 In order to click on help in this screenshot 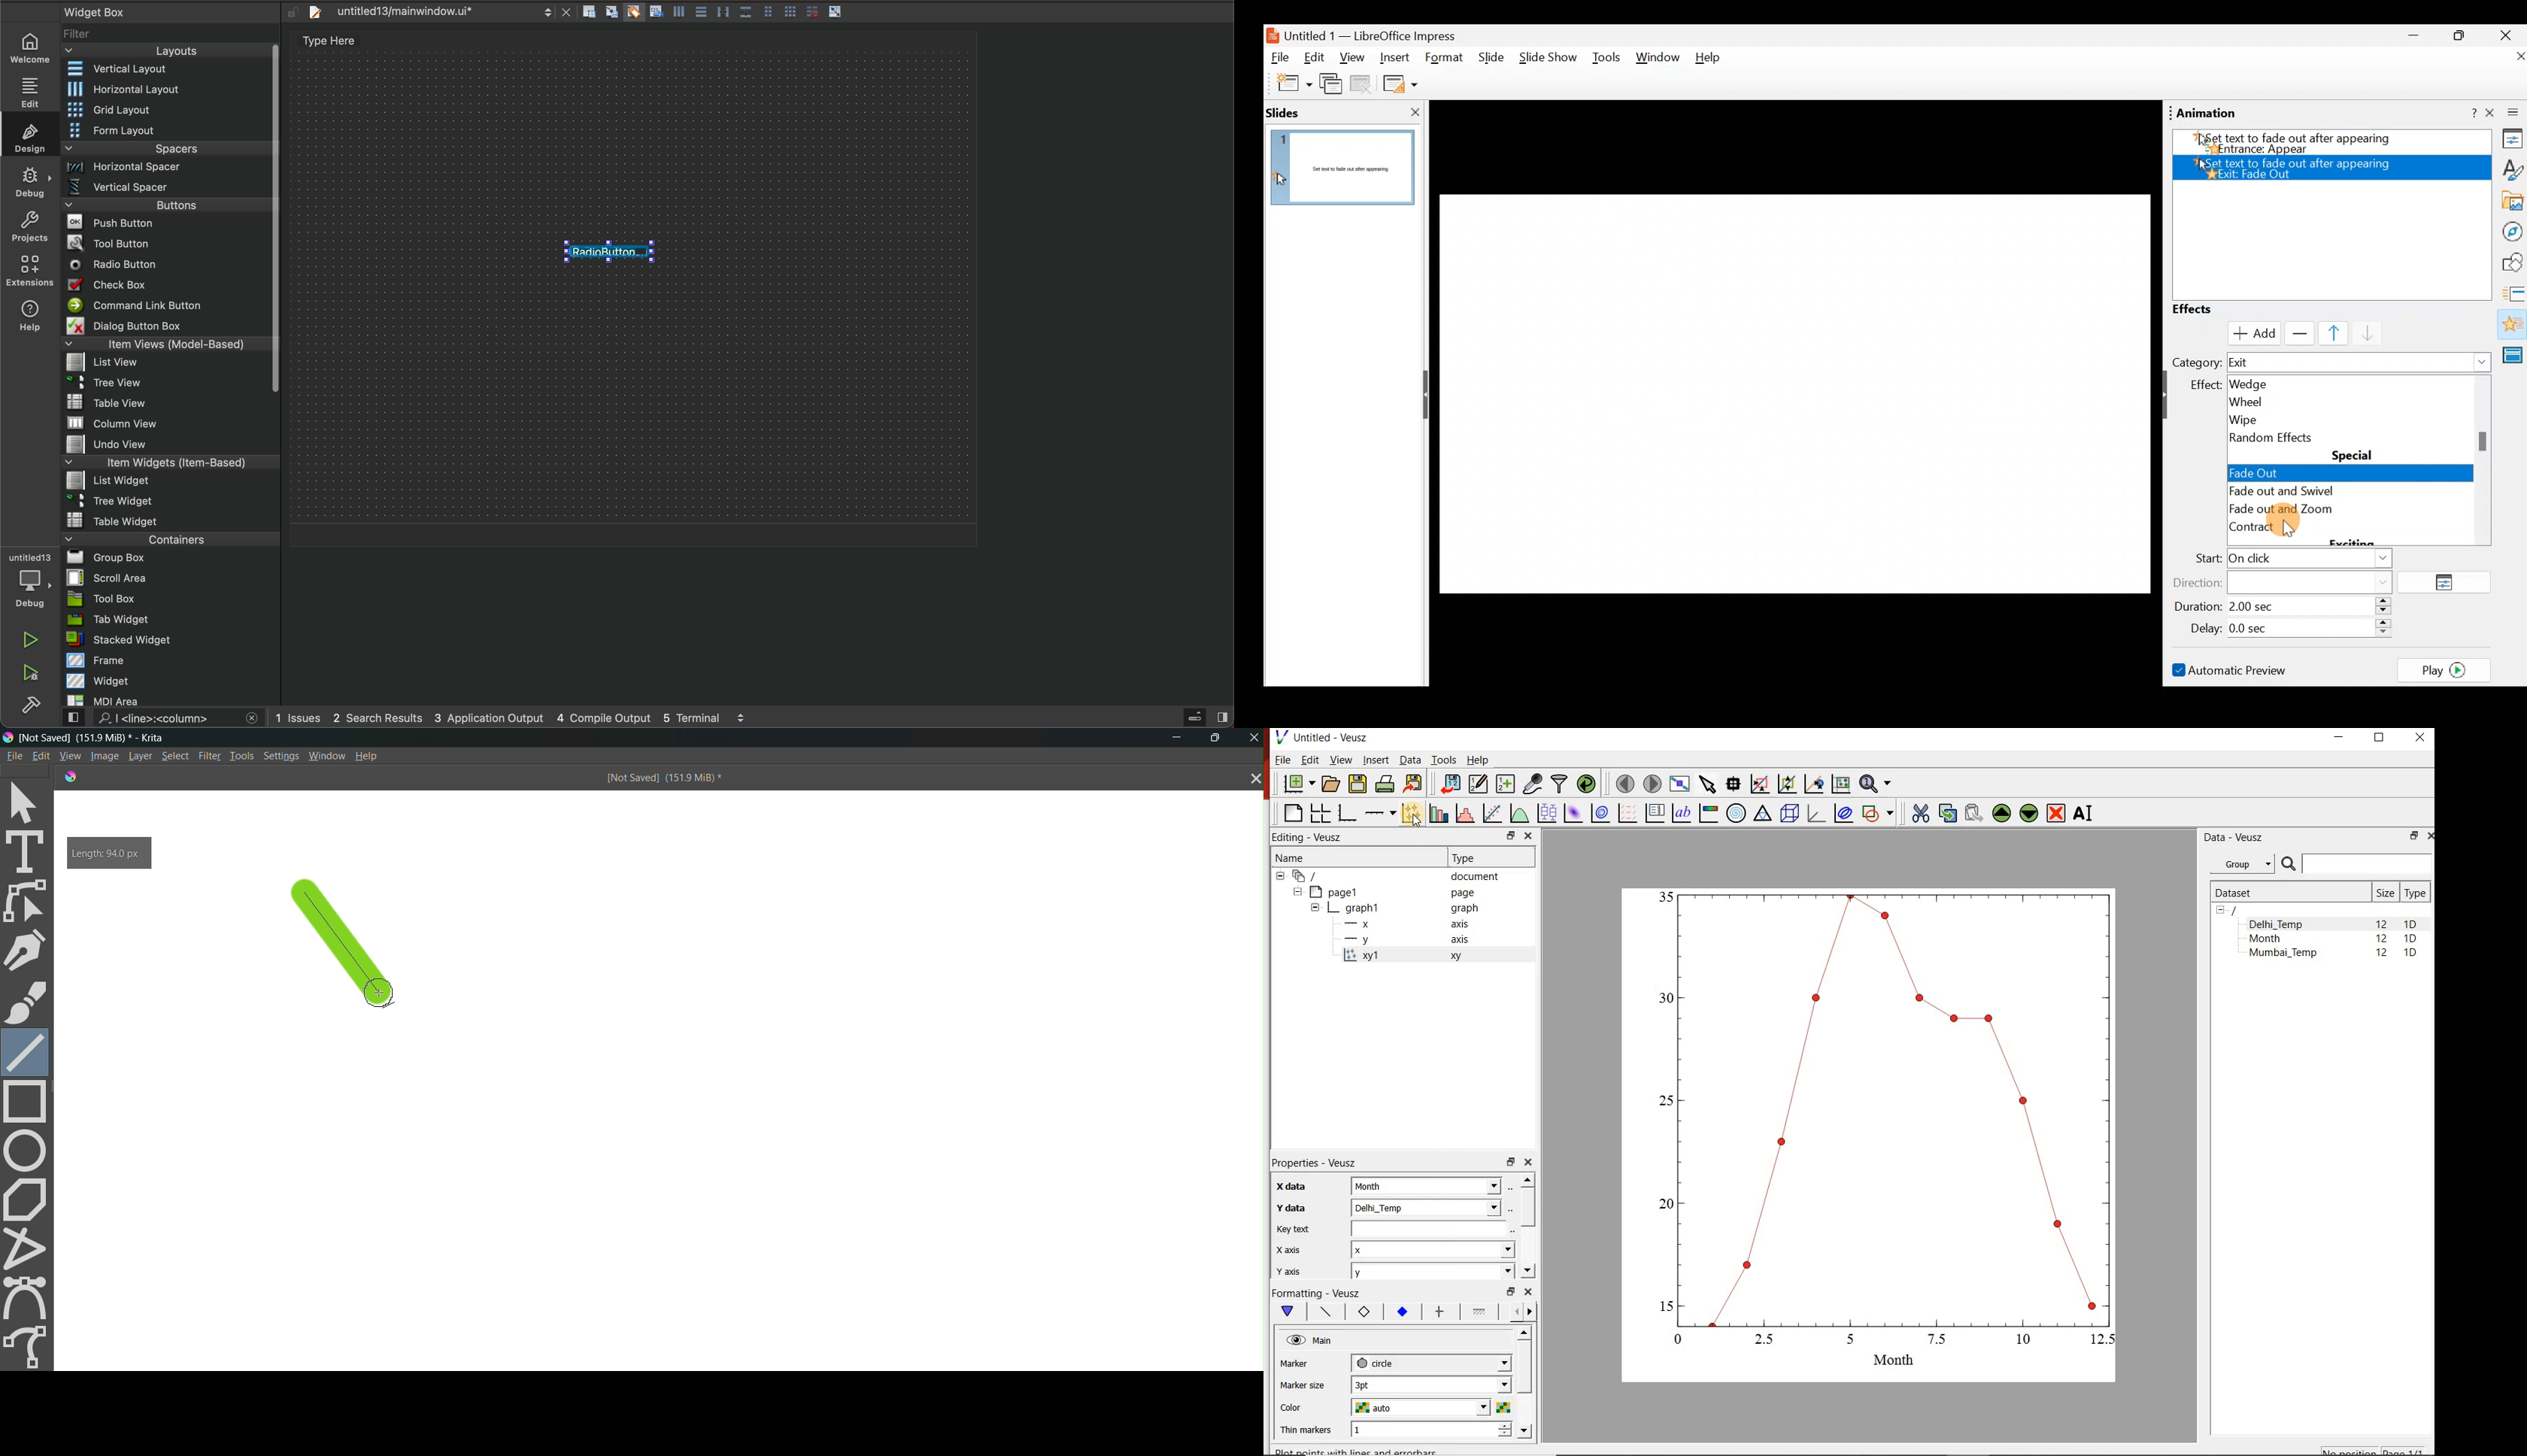, I will do `click(28, 318)`.